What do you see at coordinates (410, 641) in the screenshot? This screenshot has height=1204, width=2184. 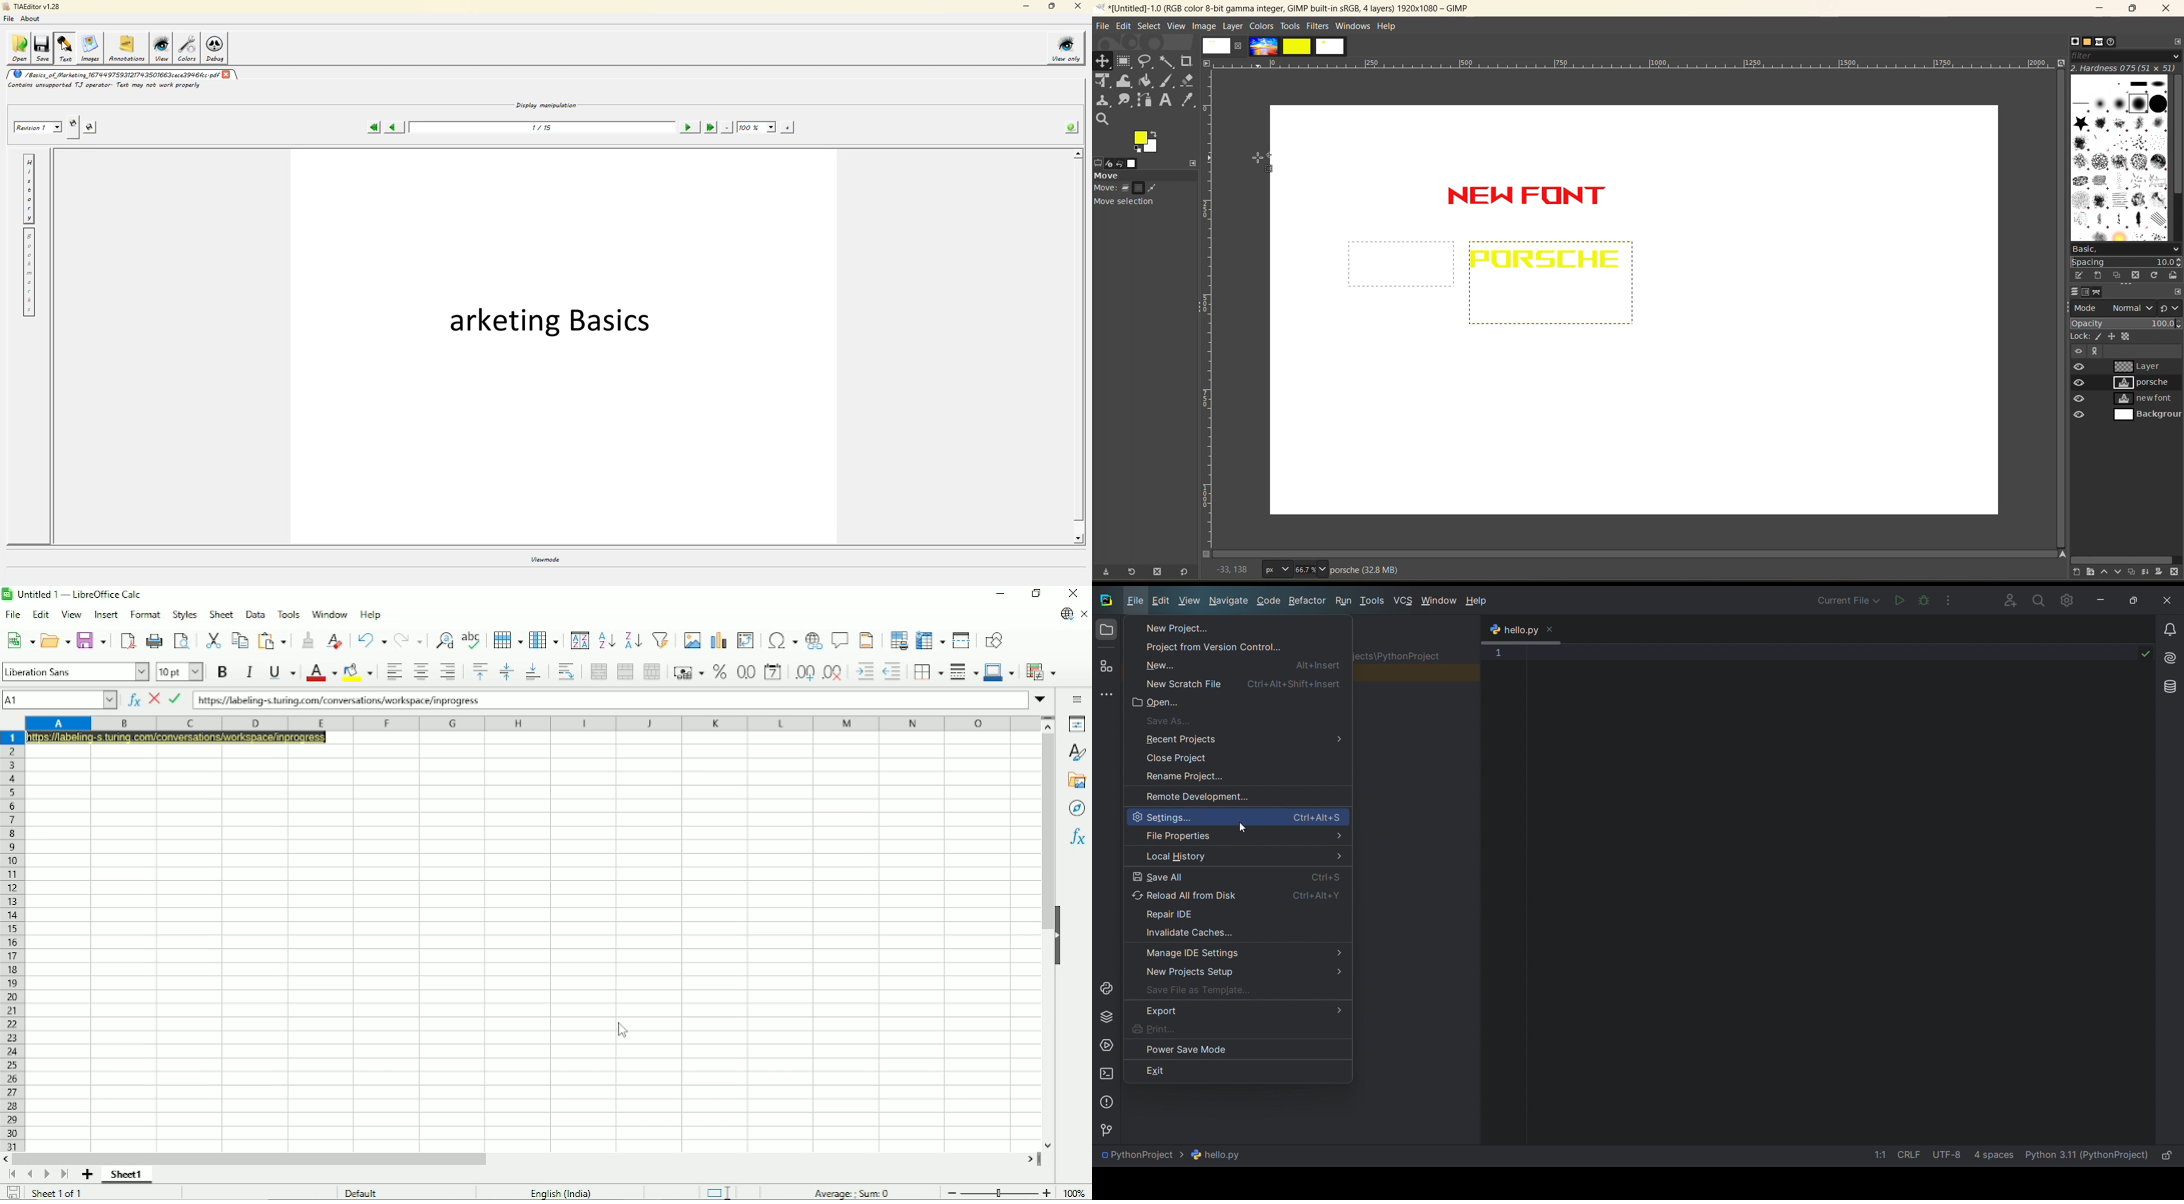 I see `Redo` at bounding box center [410, 641].